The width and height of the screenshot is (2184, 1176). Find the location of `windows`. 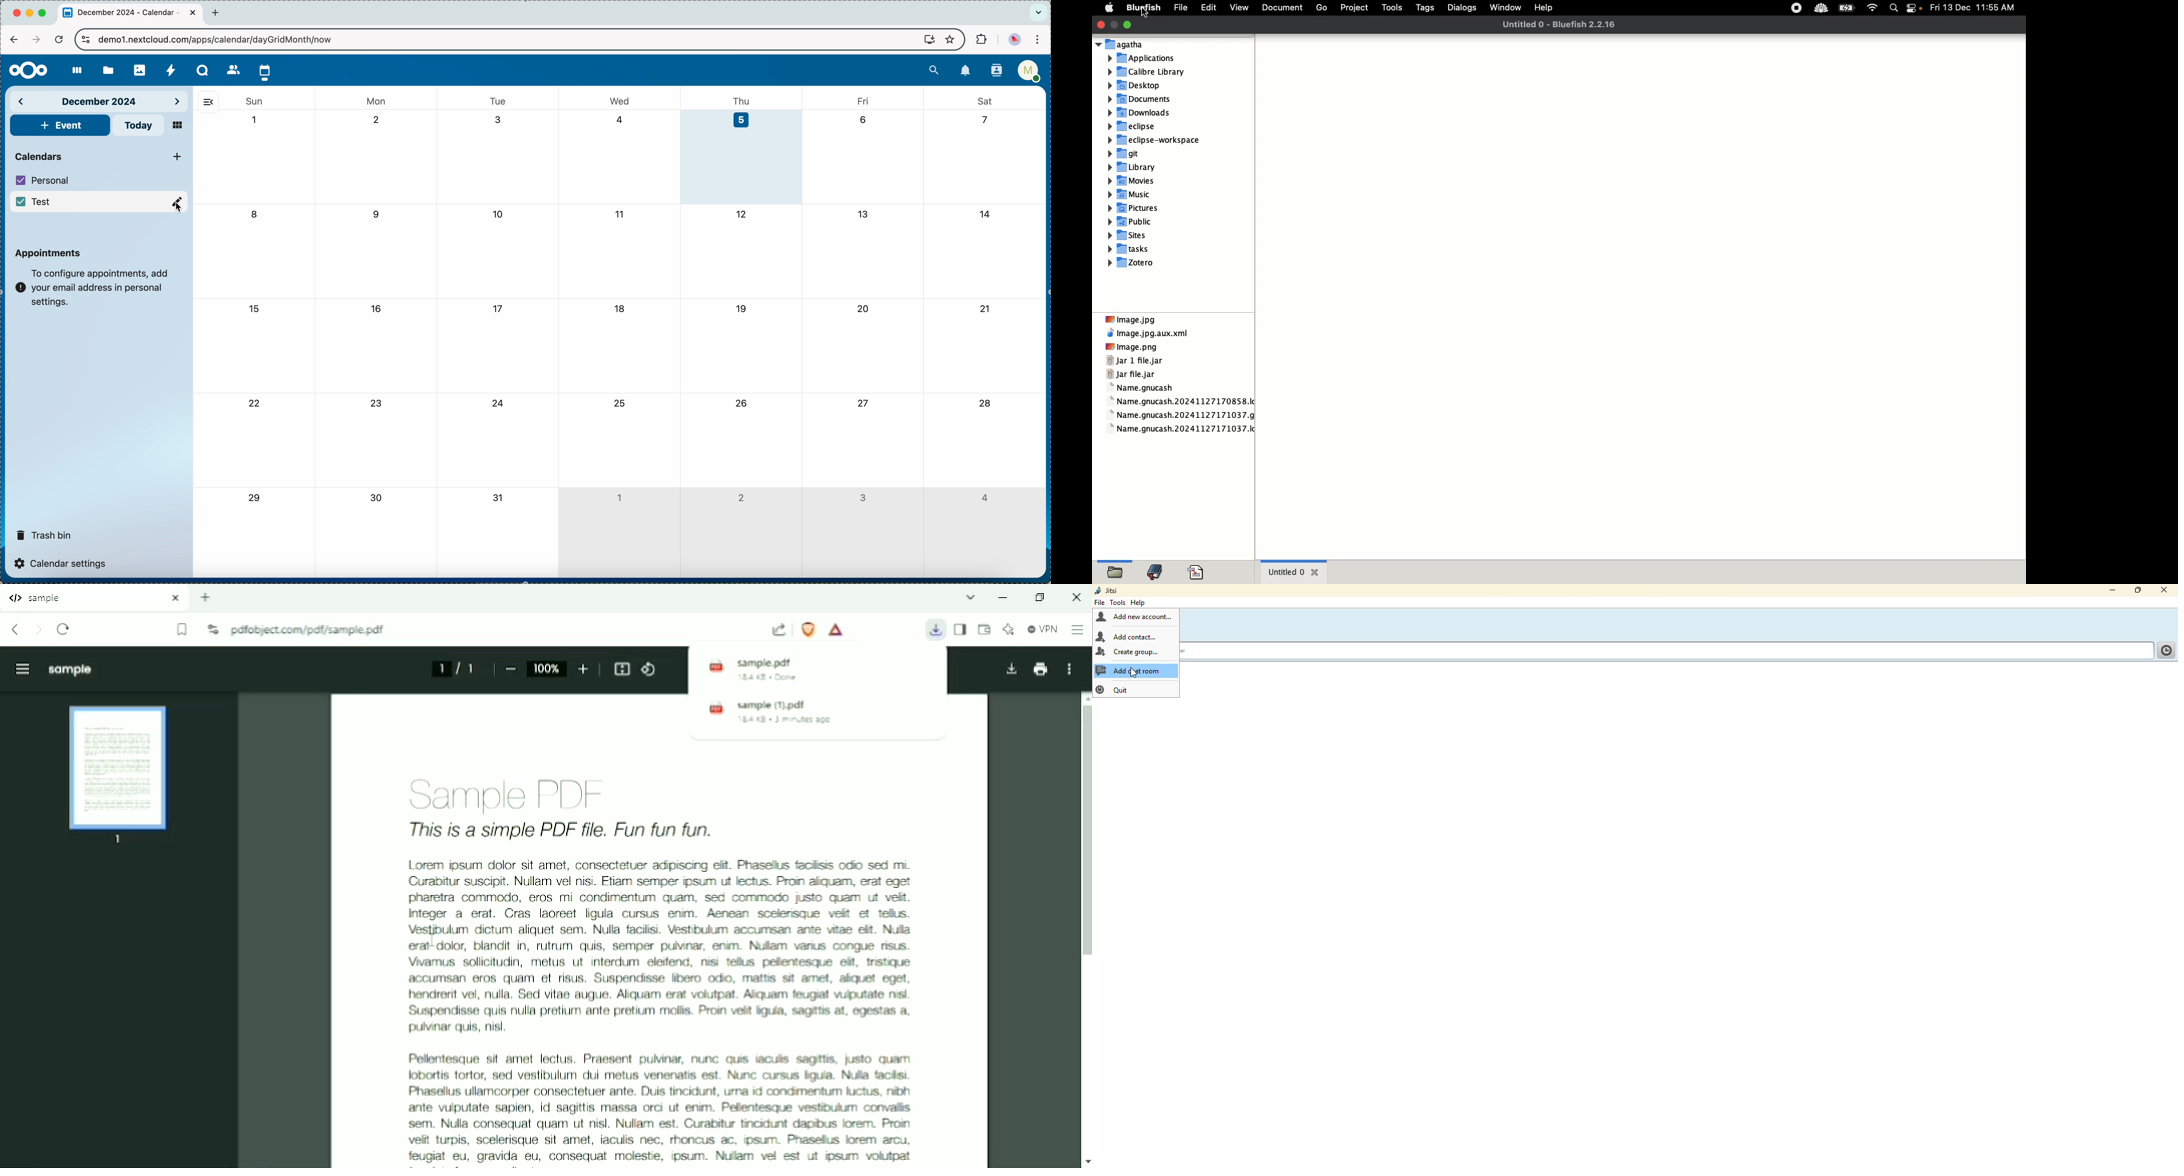

windows is located at coordinates (1507, 6).